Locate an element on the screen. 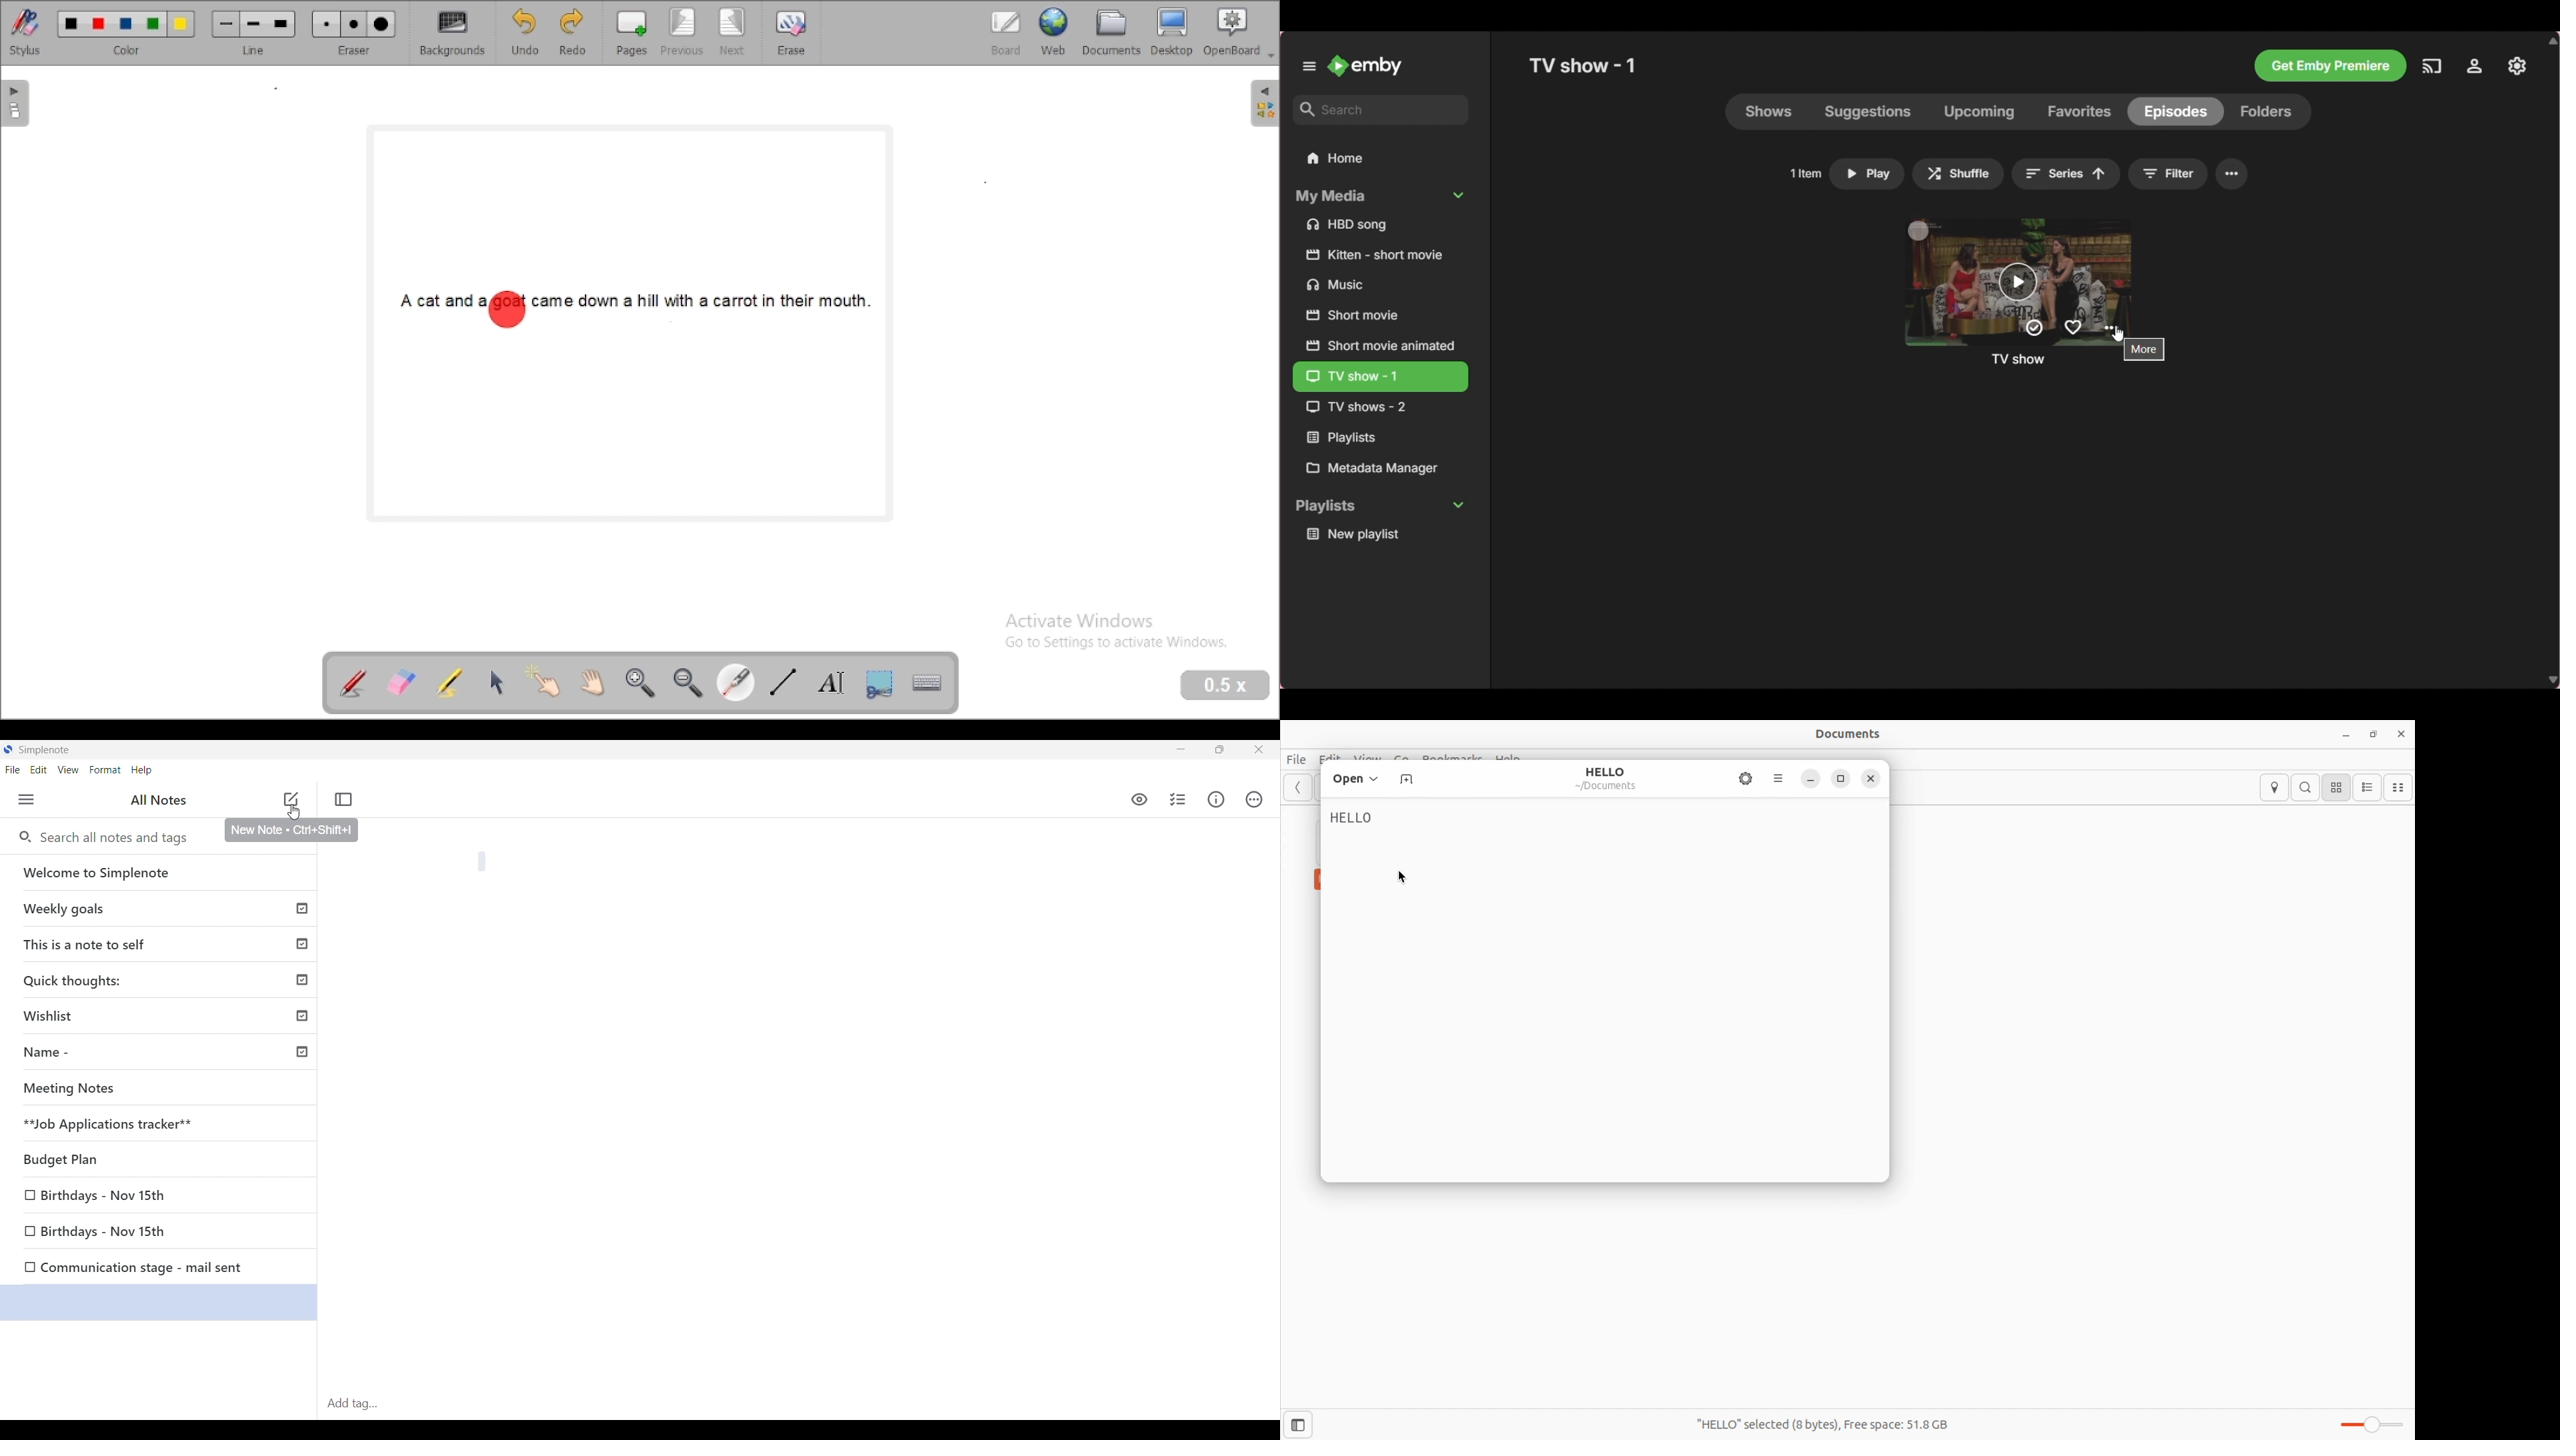 This screenshot has width=2576, height=1456. settings is located at coordinates (1747, 777).